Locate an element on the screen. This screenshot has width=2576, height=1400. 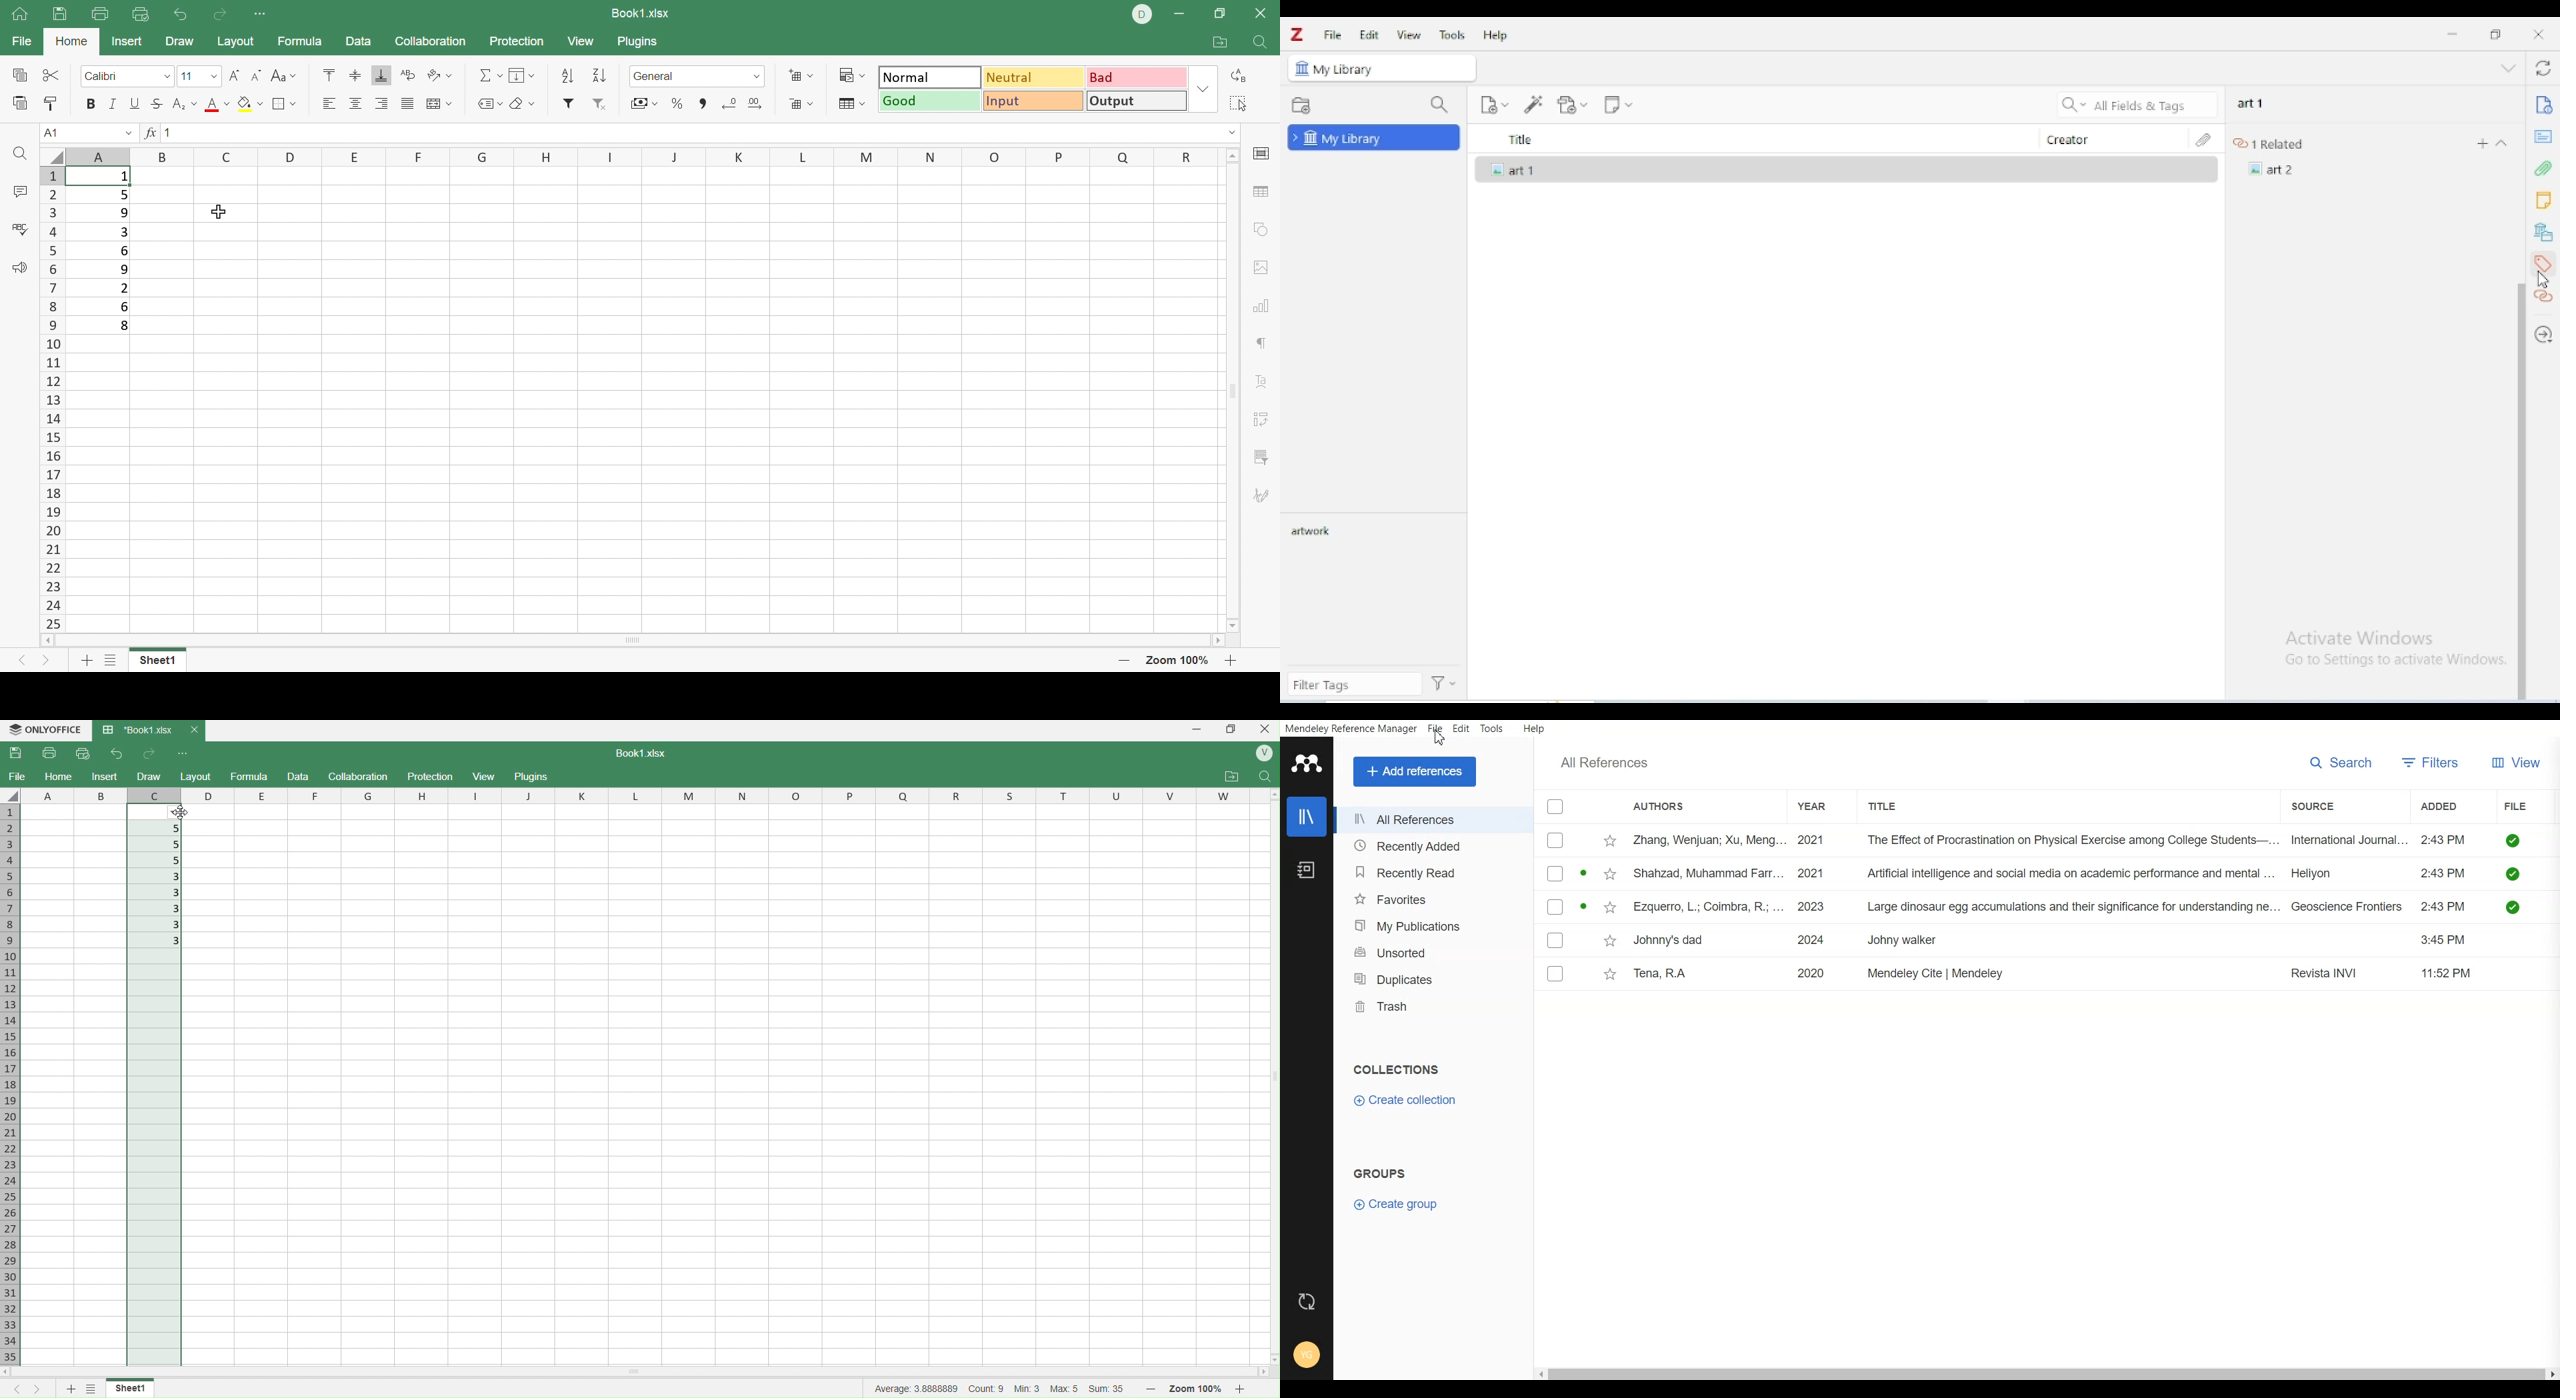
minimize is located at coordinates (2452, 33).